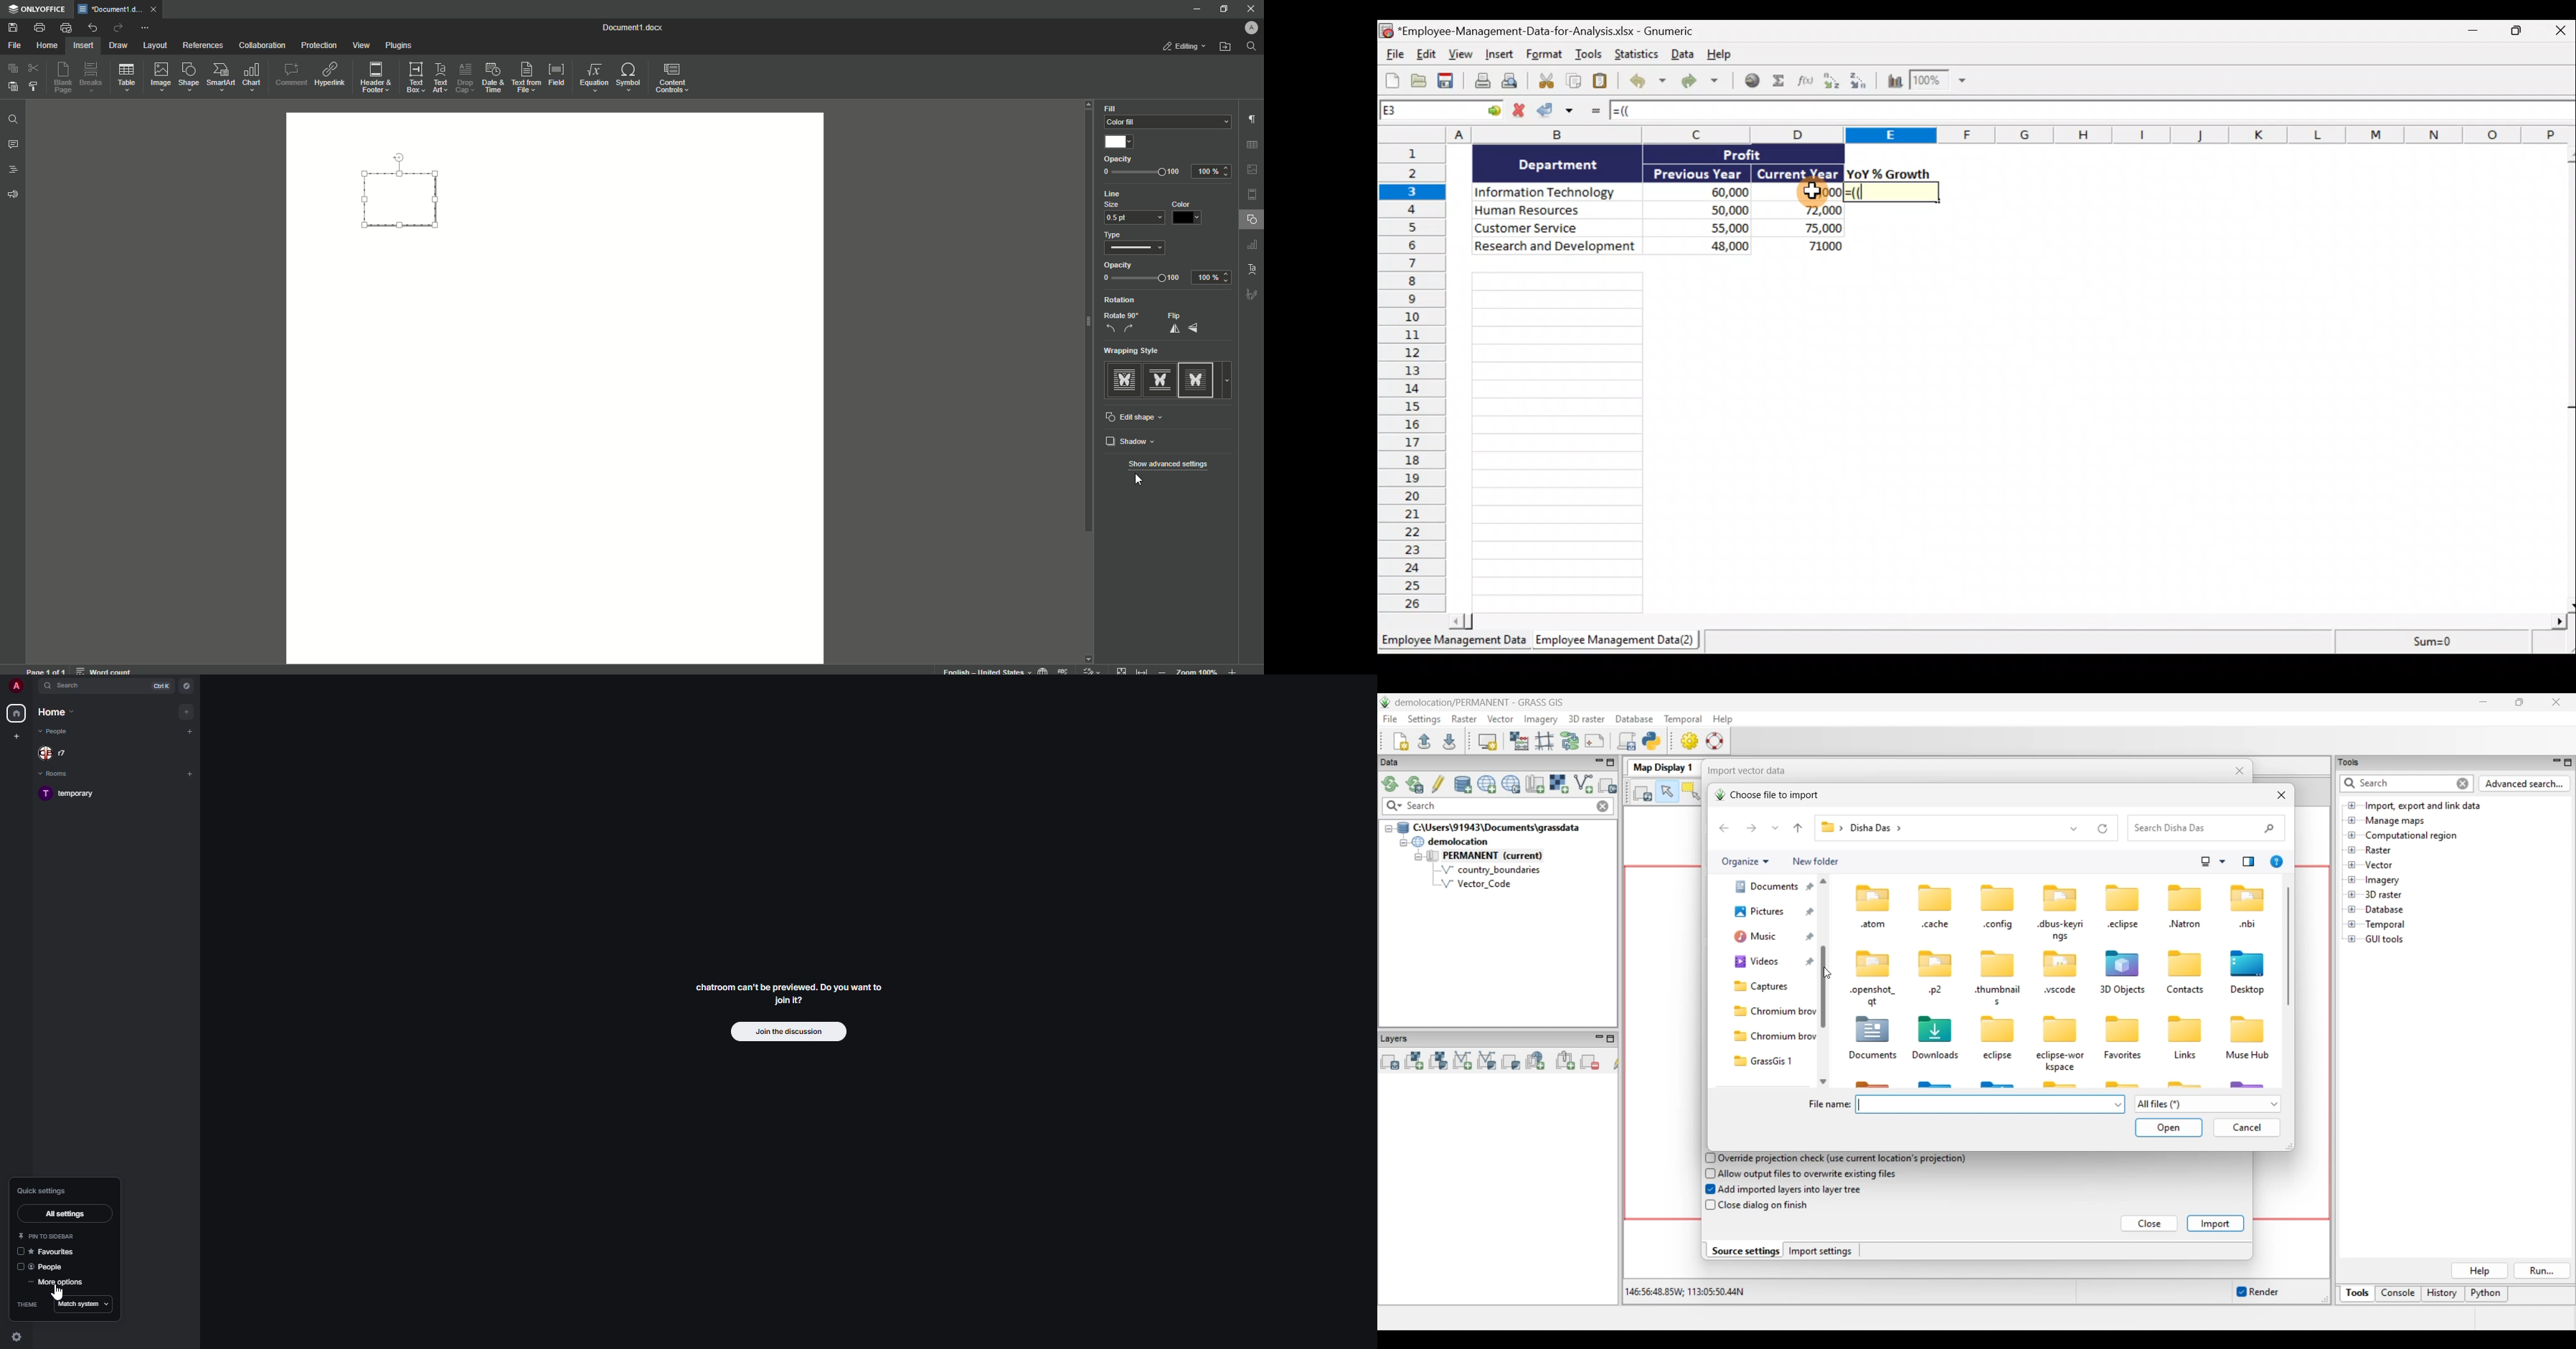 This screenshot has width=2576, height=1372. What do you see at coordinates (1170, 441) in the screenshot?
I see `Shadow` at bounding box center [1170, 441].